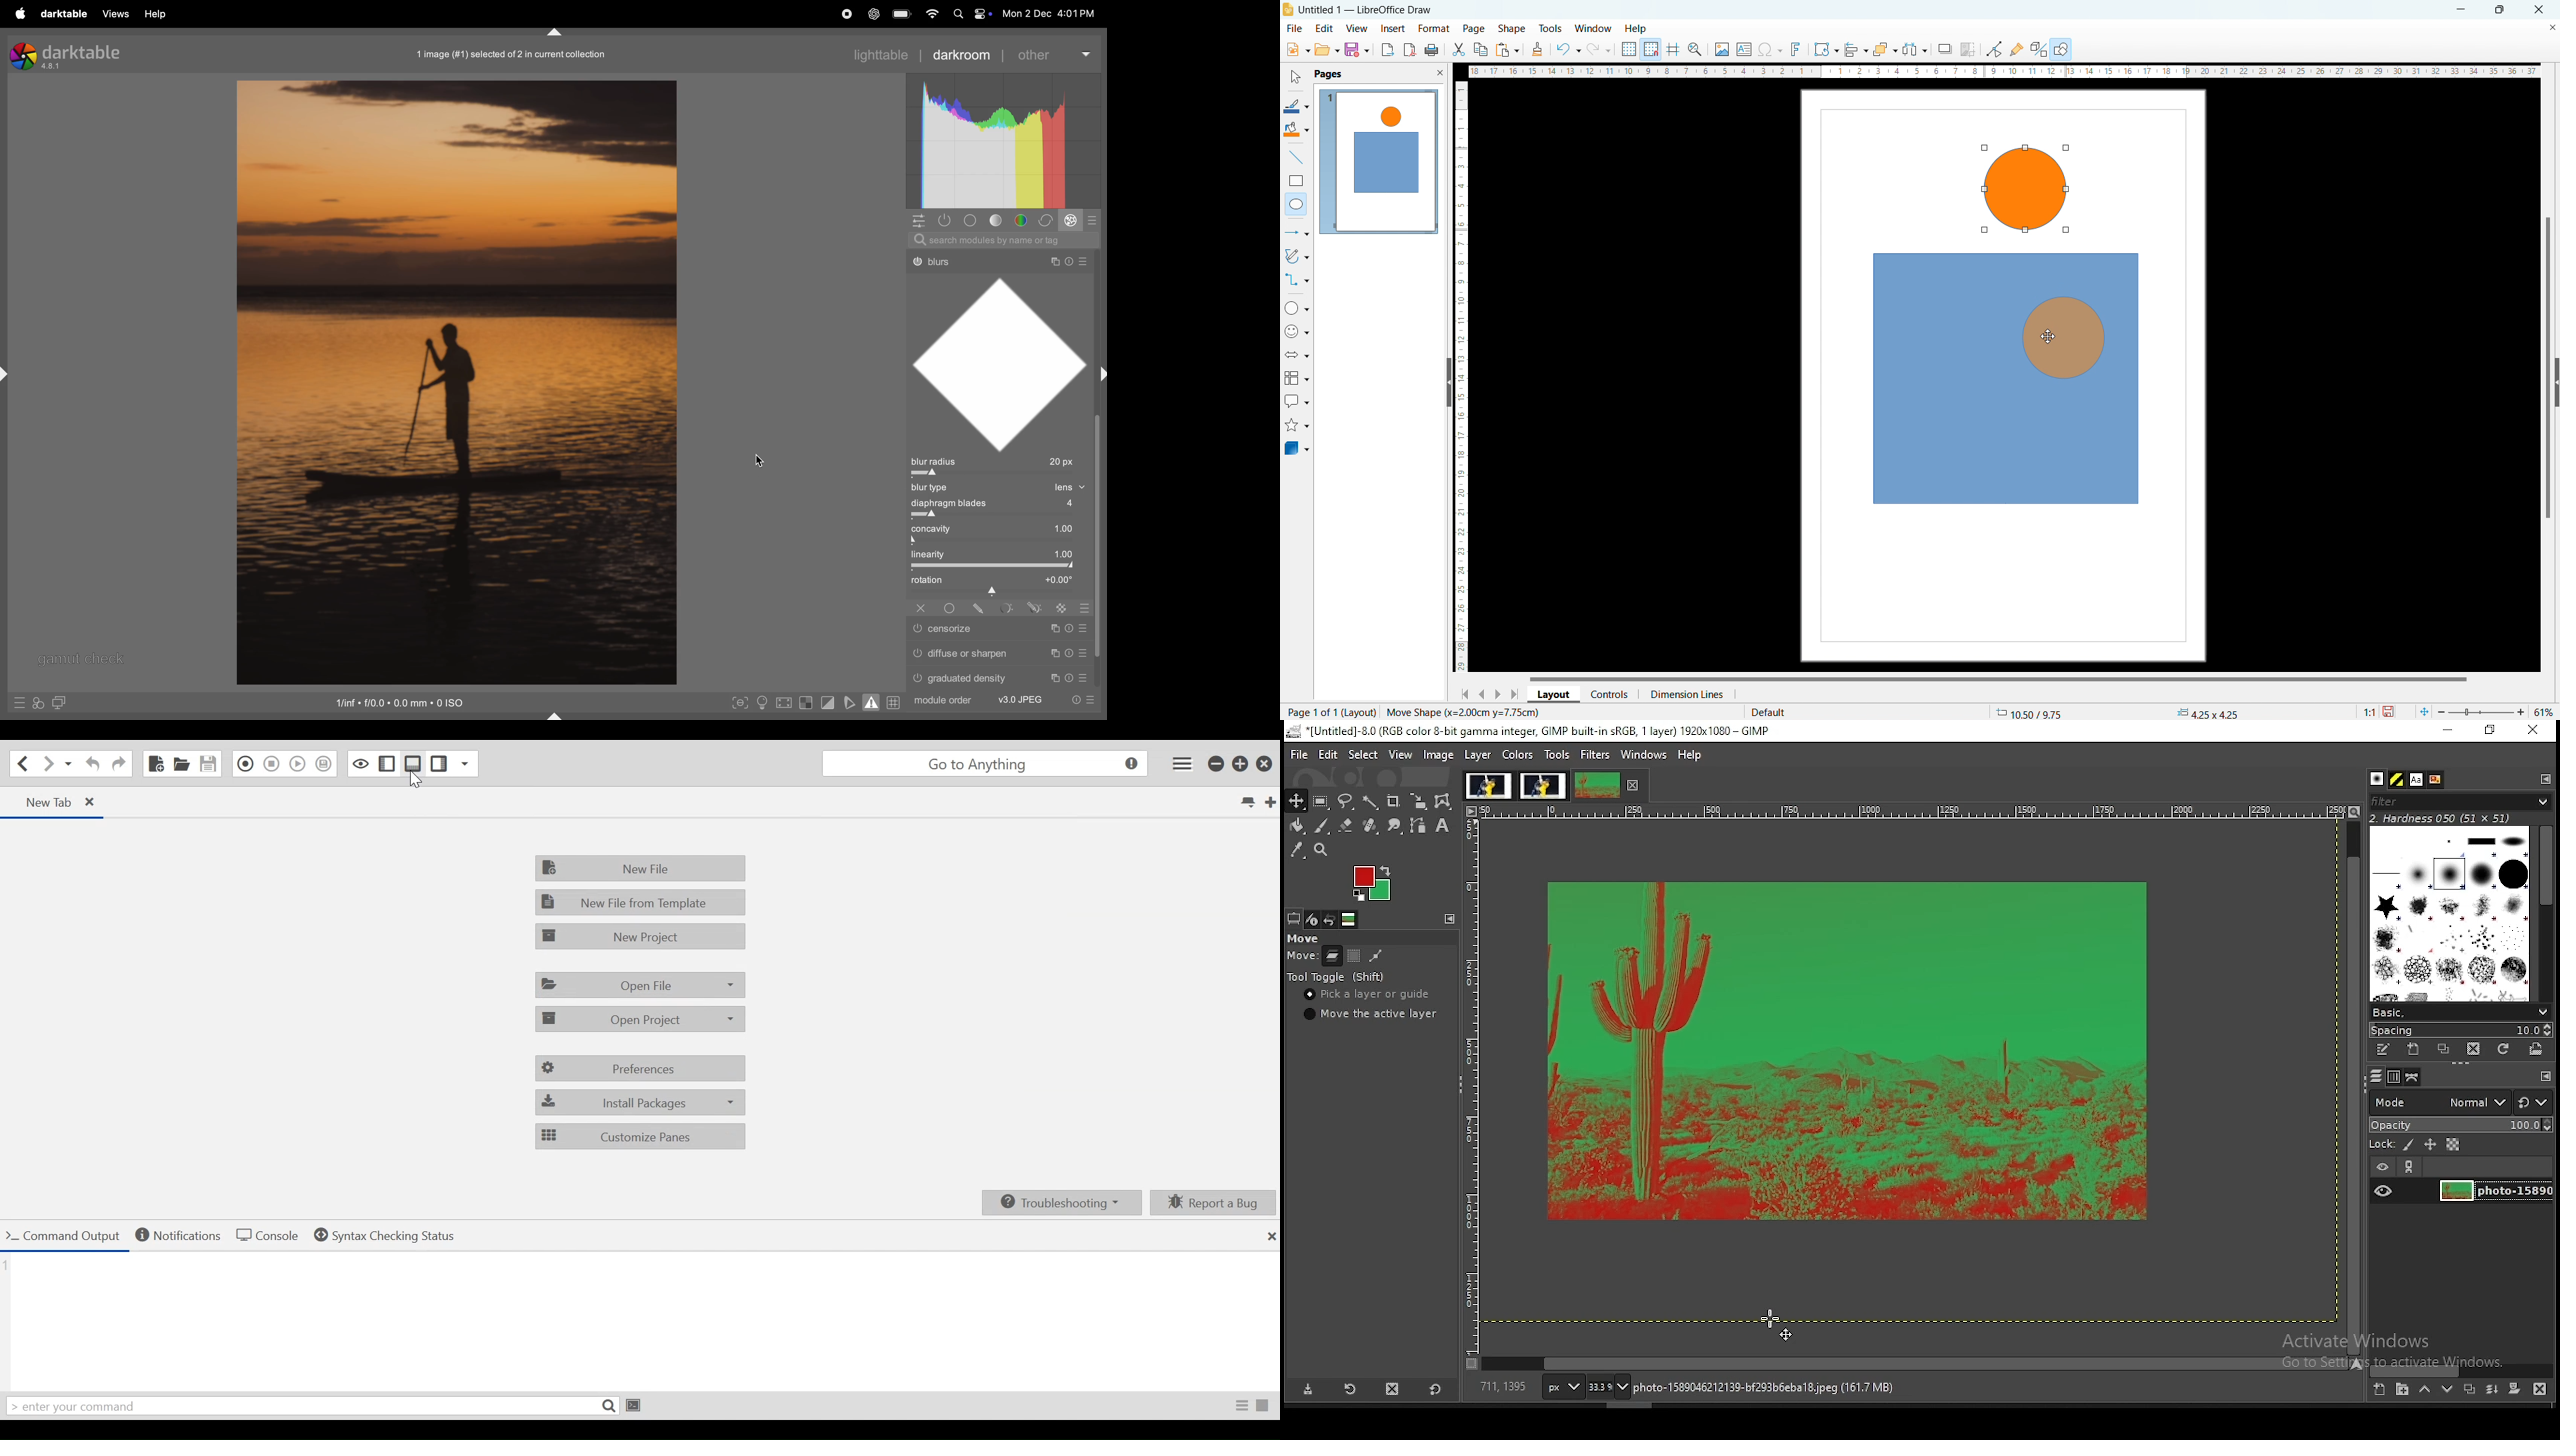 Image resolution: width=2576 pixels, height=1456 pixels. What do you see at coordinates (65, 14) in the screenshot?
I see `darktable` at bounding box center [65, 14].